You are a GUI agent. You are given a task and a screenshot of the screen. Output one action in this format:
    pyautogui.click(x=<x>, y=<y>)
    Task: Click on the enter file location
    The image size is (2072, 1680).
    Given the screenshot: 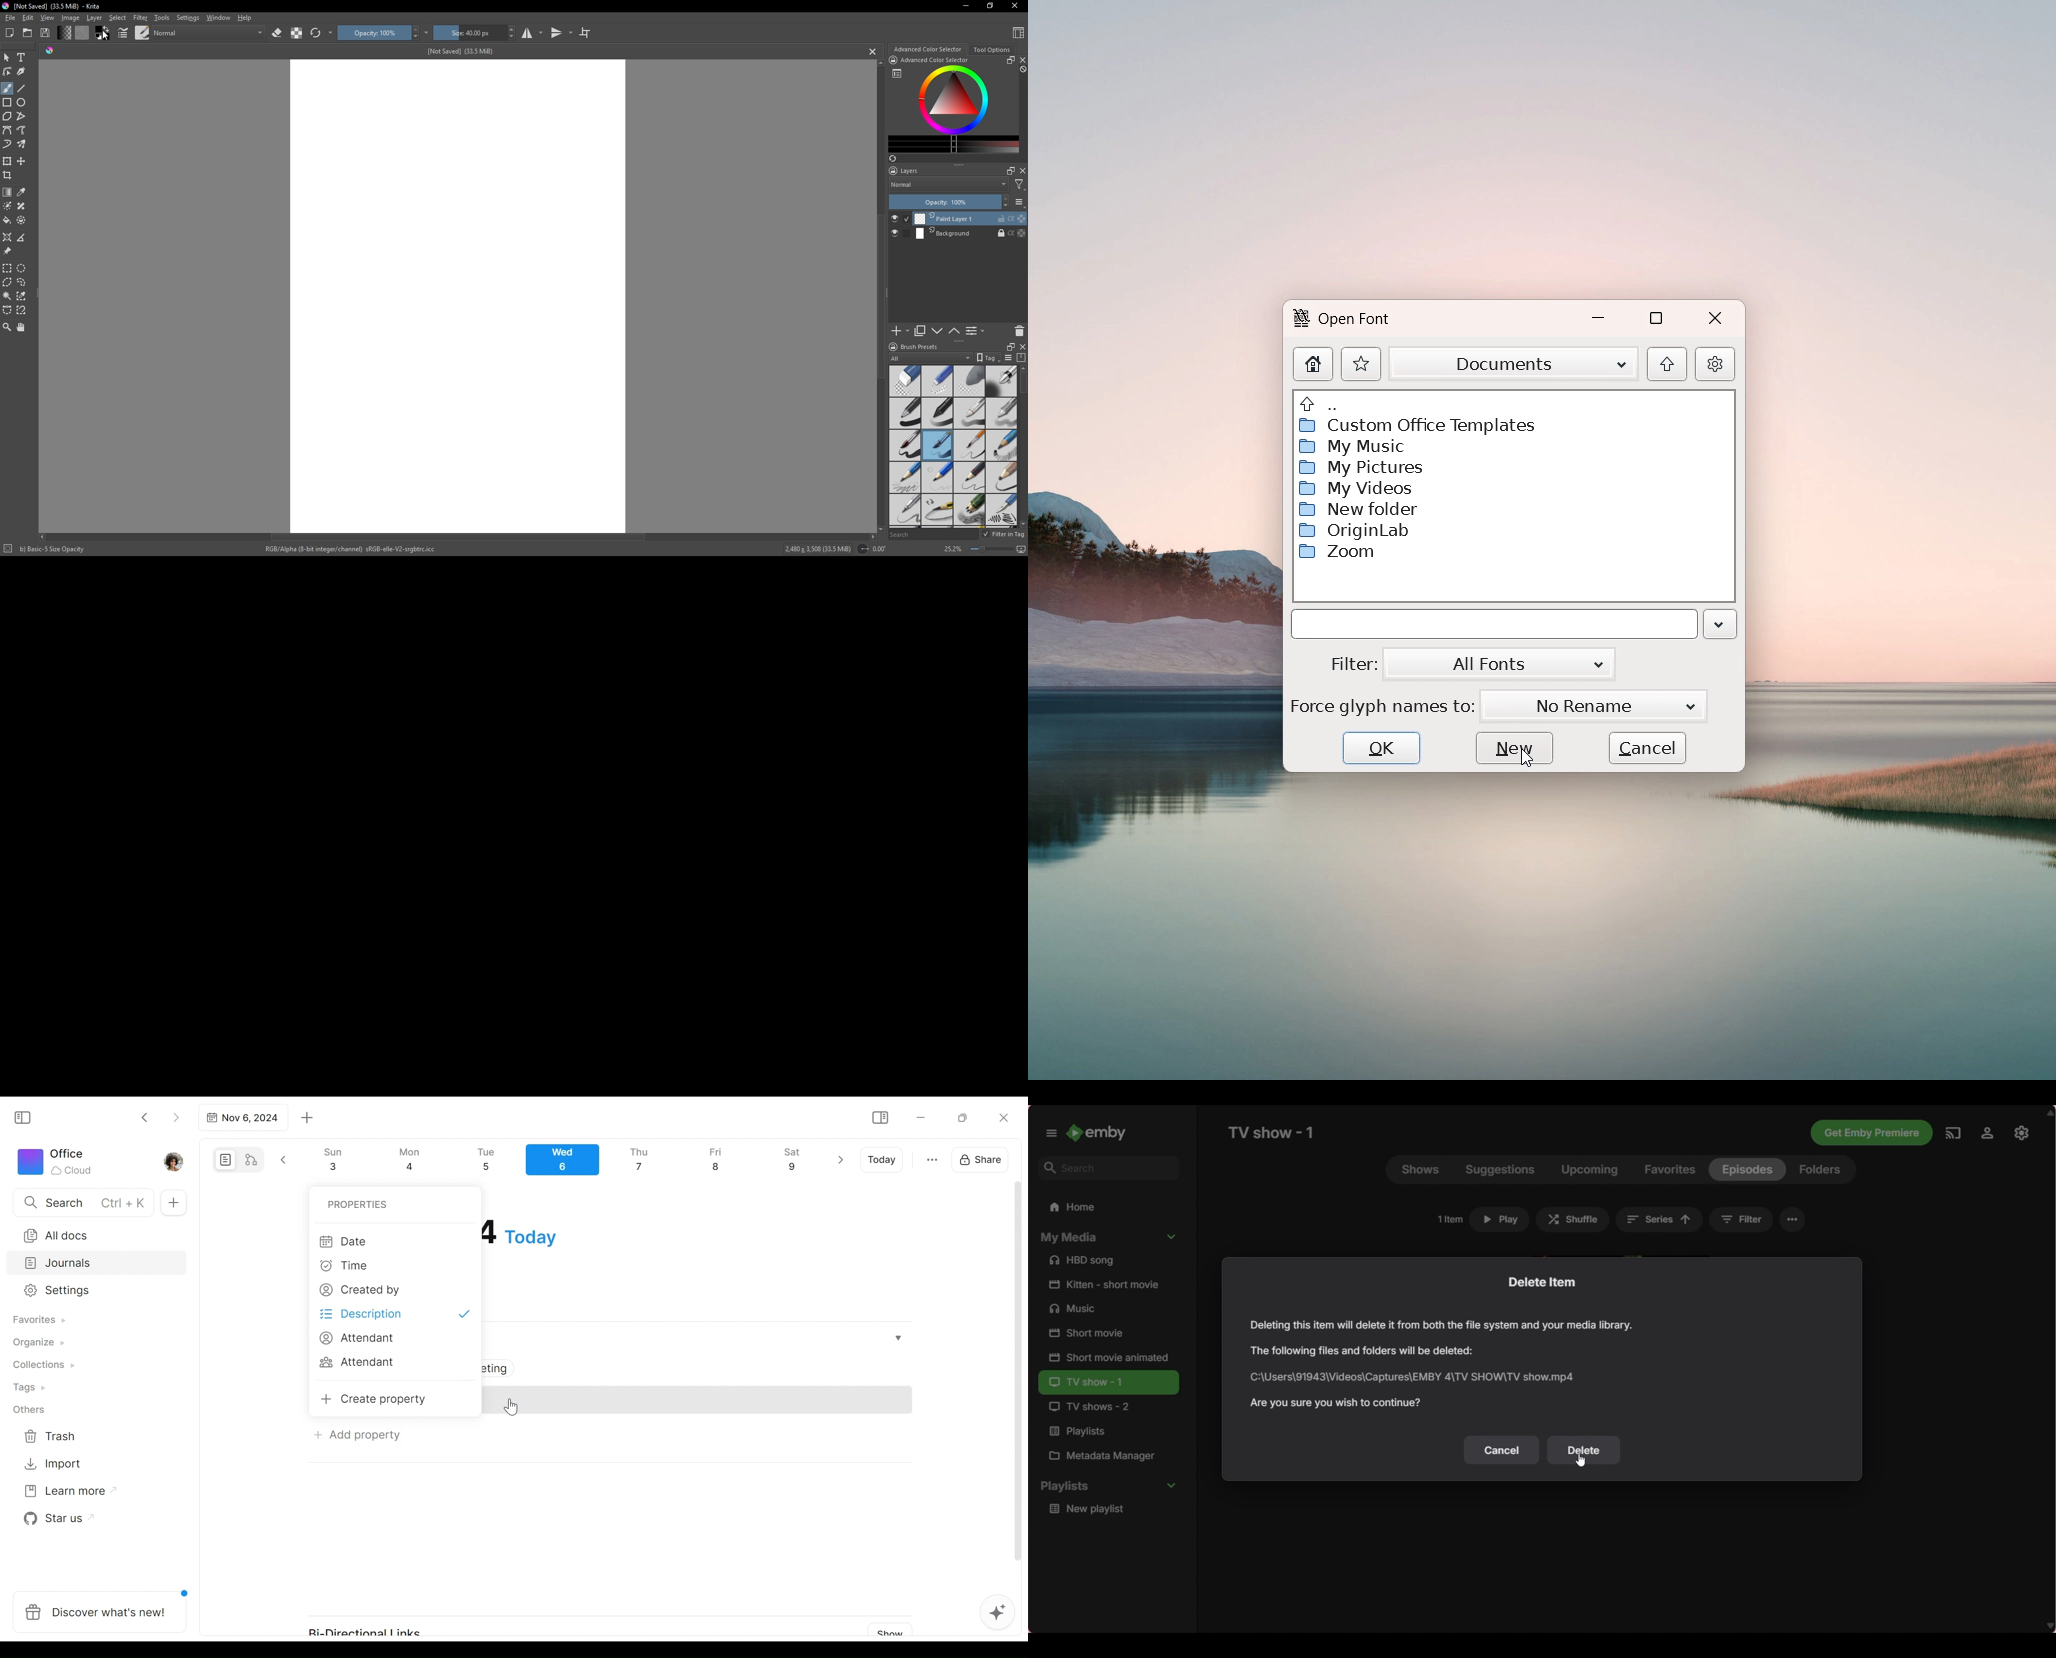 What is the action you would take?
    pyautogui.click(x=1494, y=625)
    